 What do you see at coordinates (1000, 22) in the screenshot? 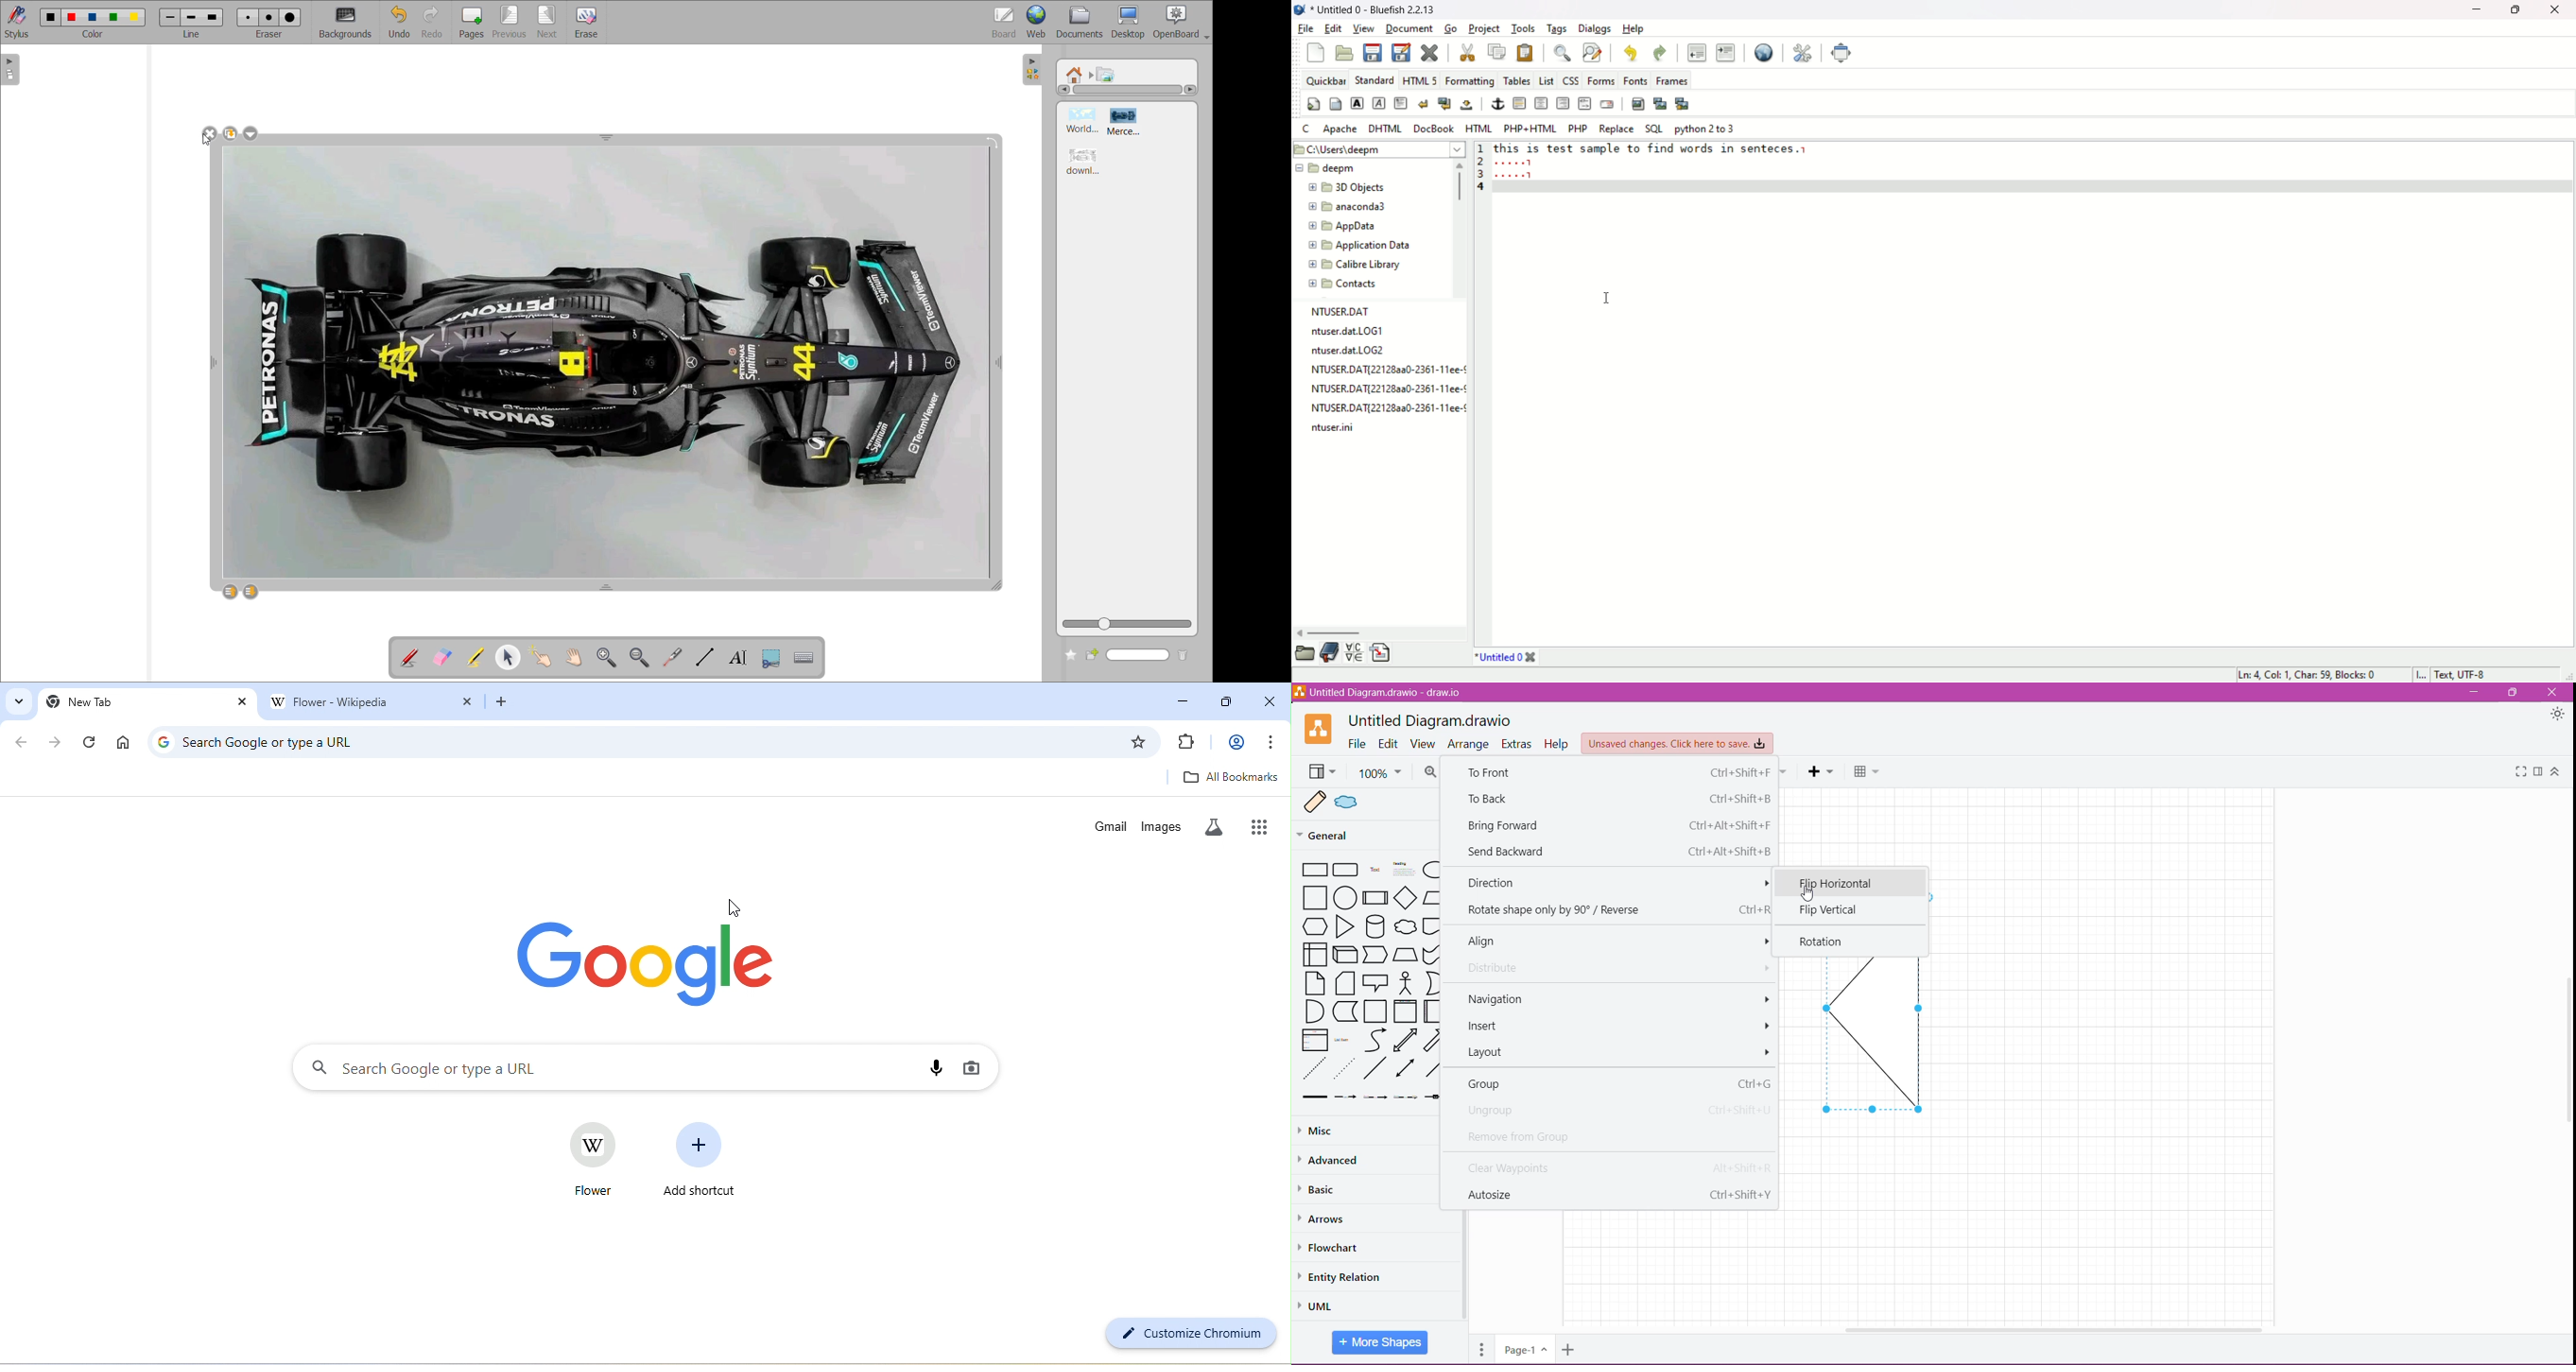
I see `board` at bounding box center [1000, 22].